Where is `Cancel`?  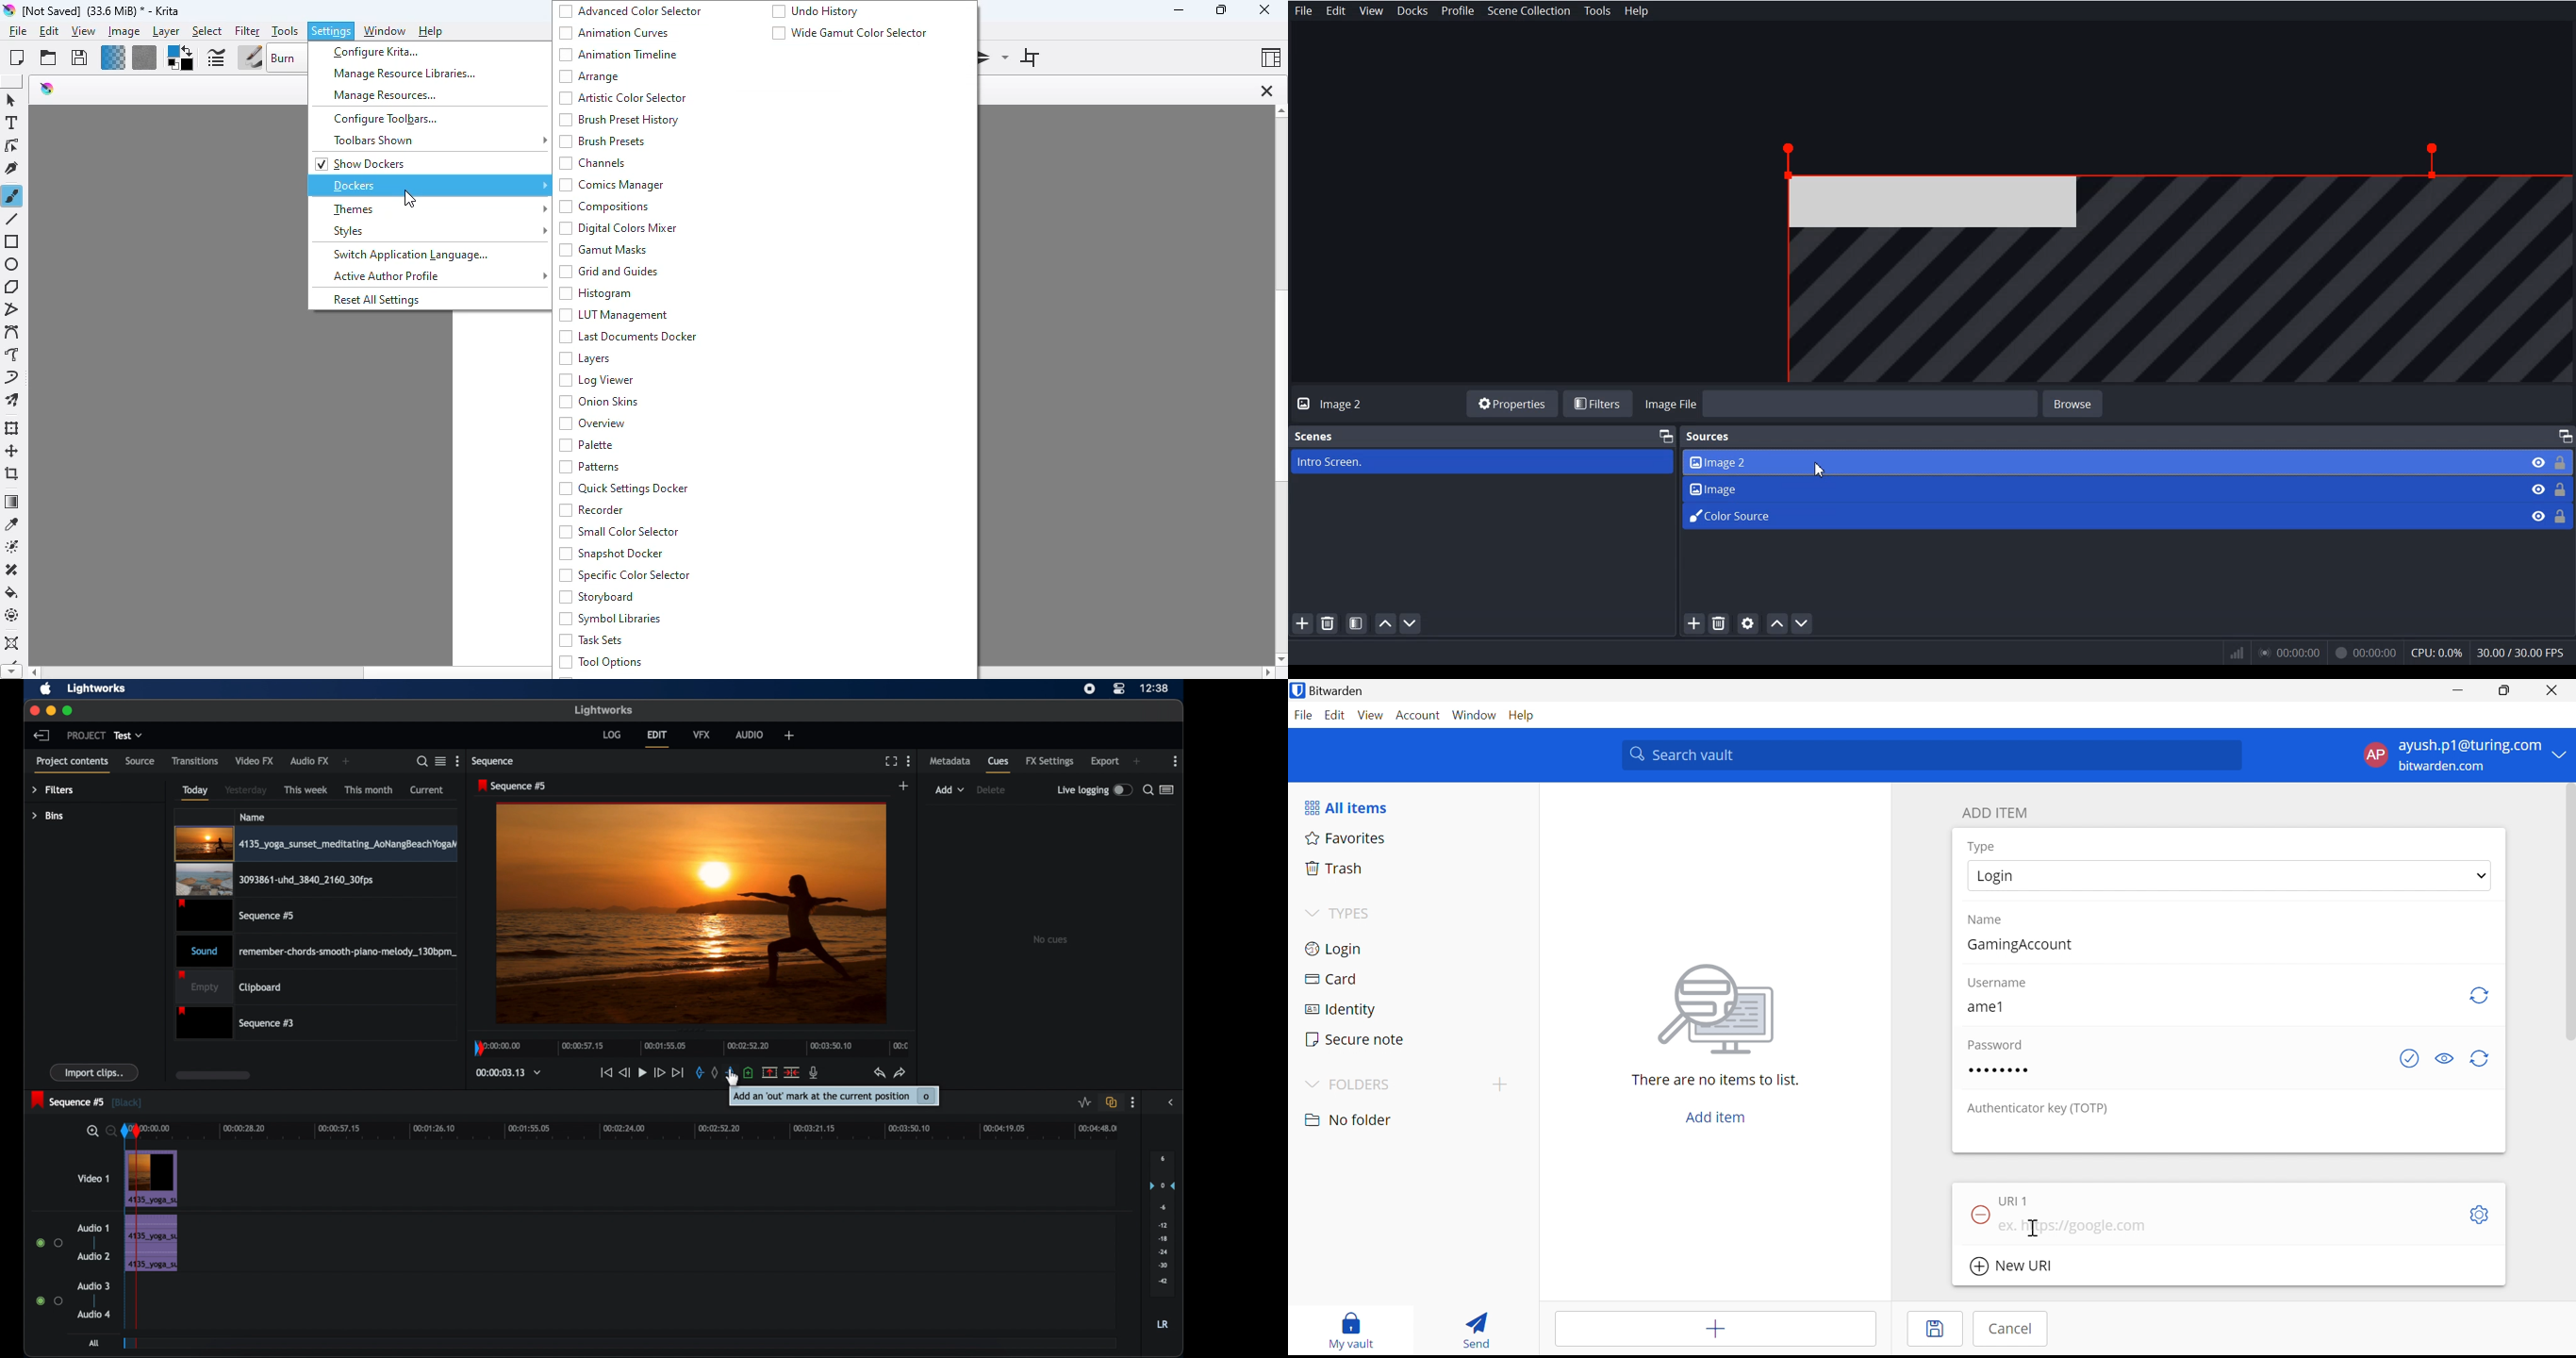
Cancel is located at coordinates (2008, 1330).